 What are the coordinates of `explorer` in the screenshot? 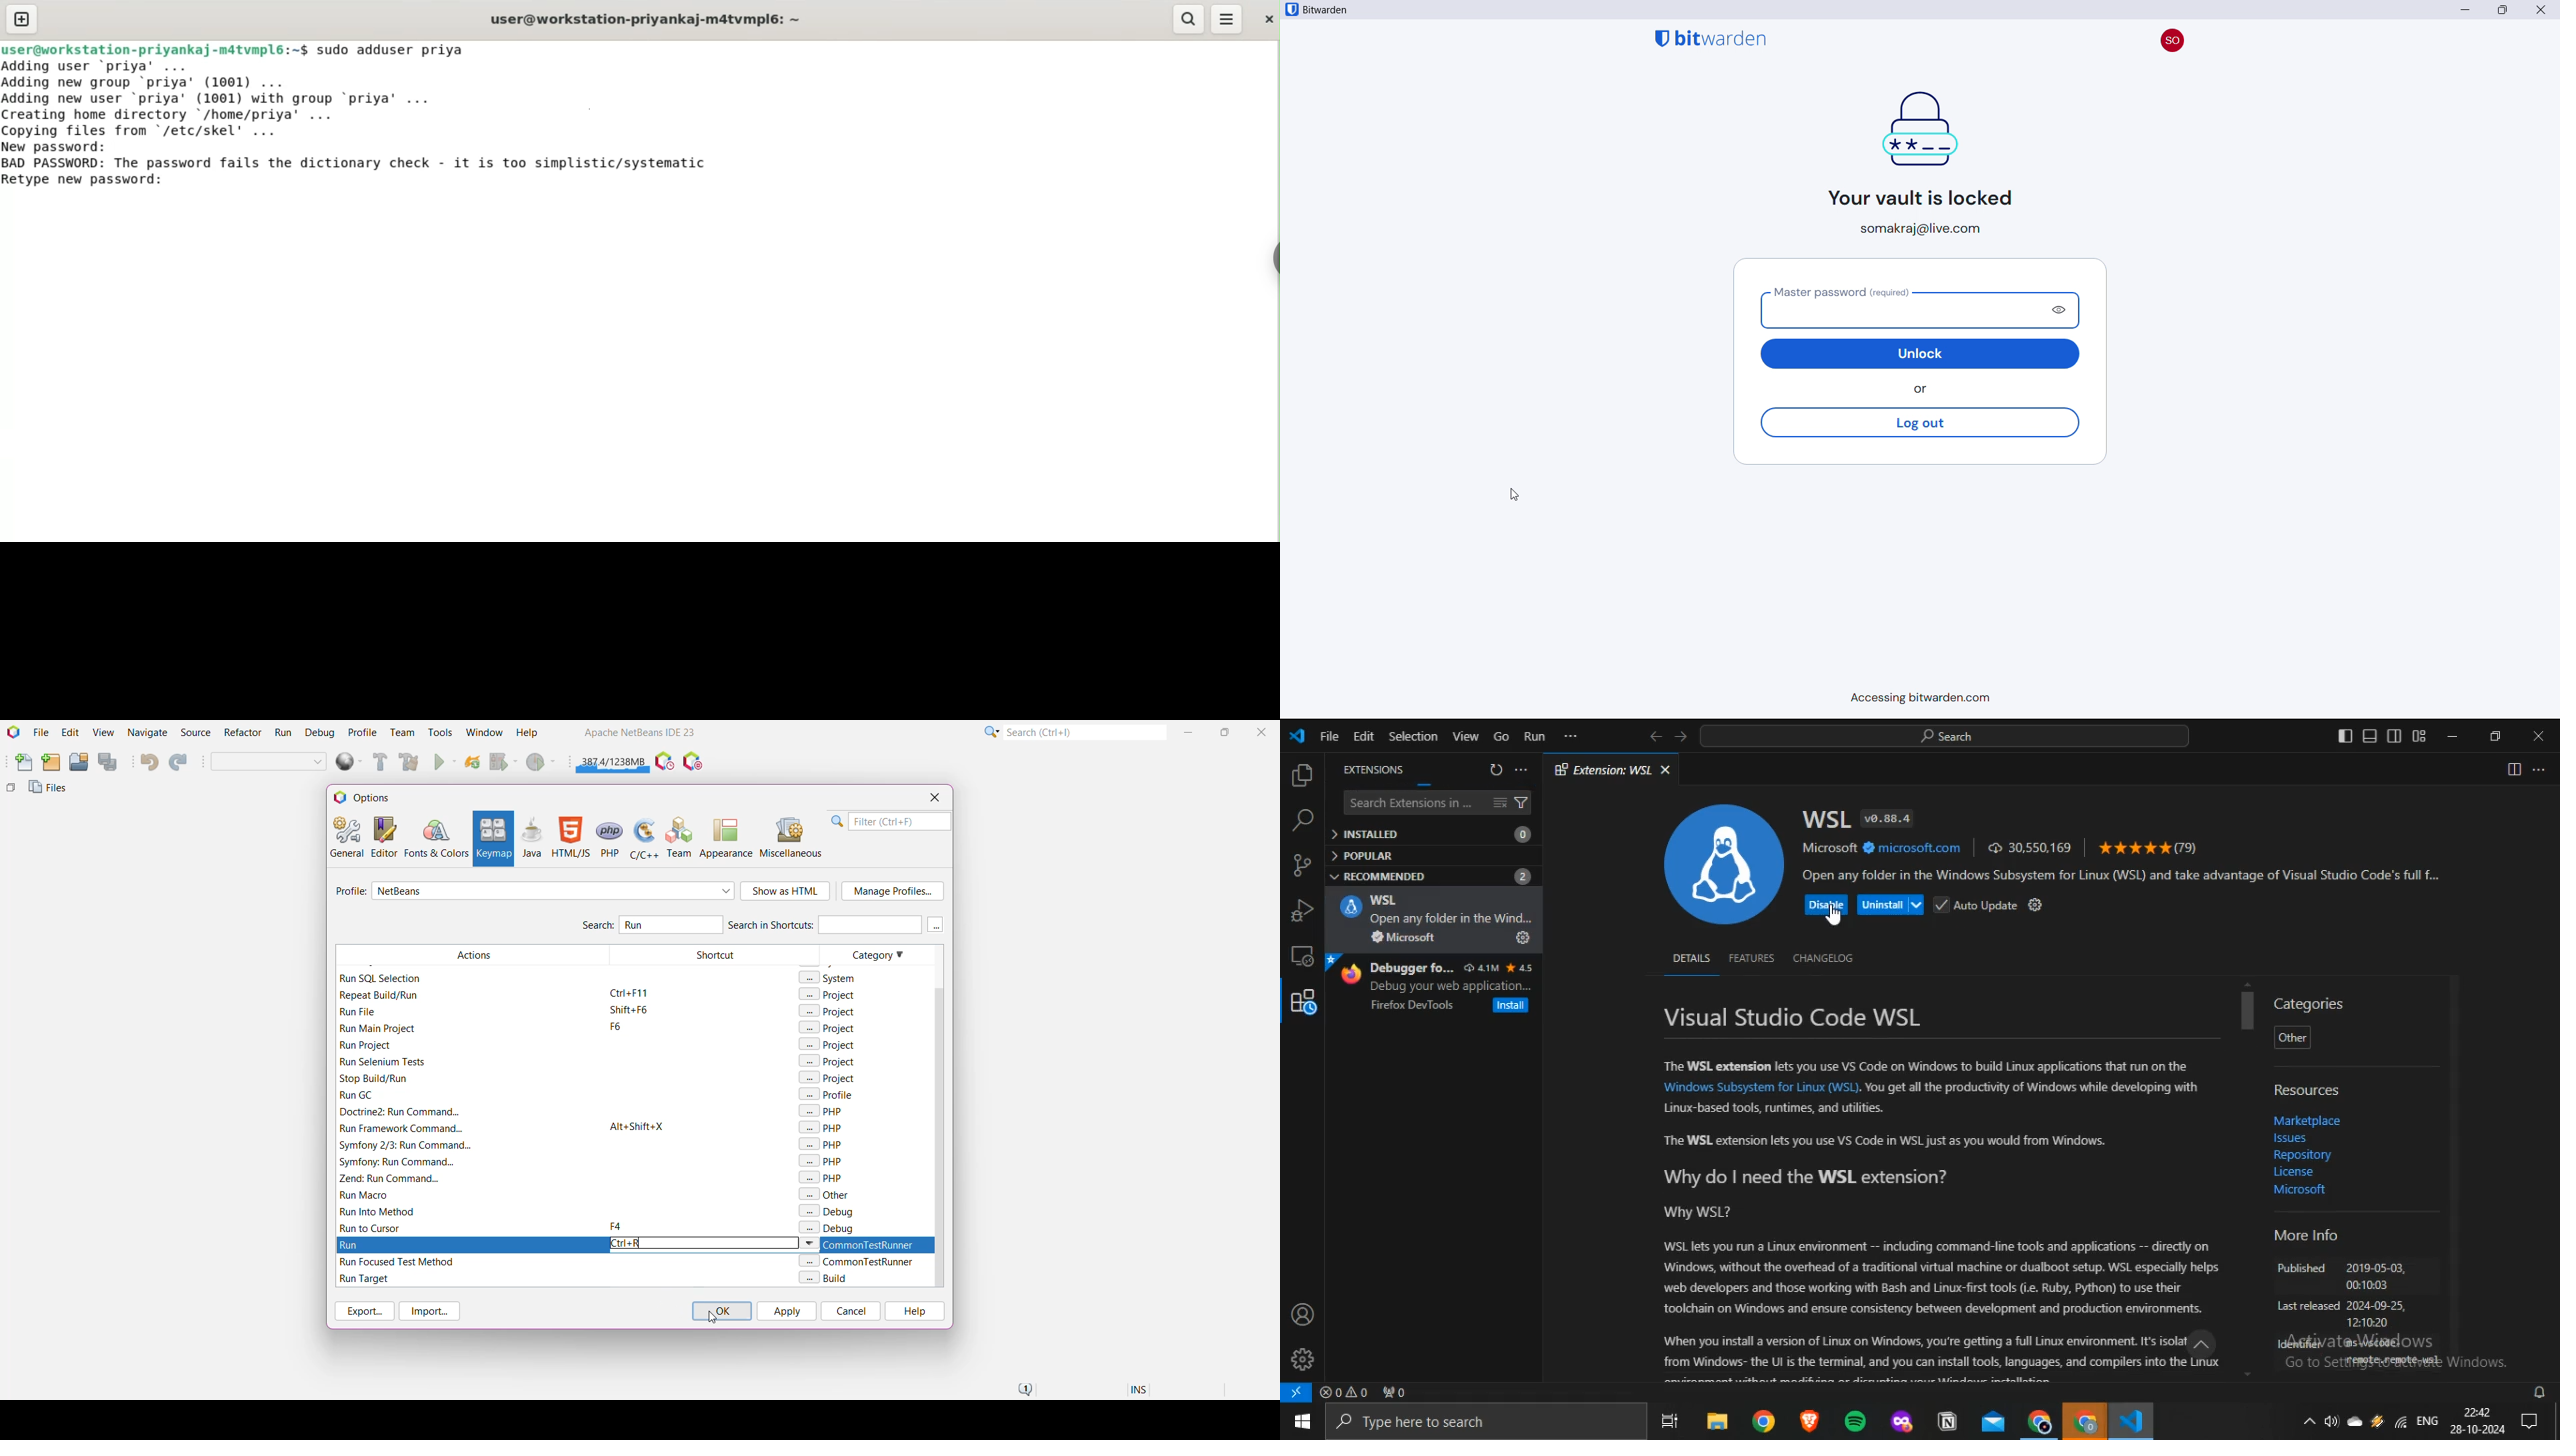 It's located at (1301, 776).